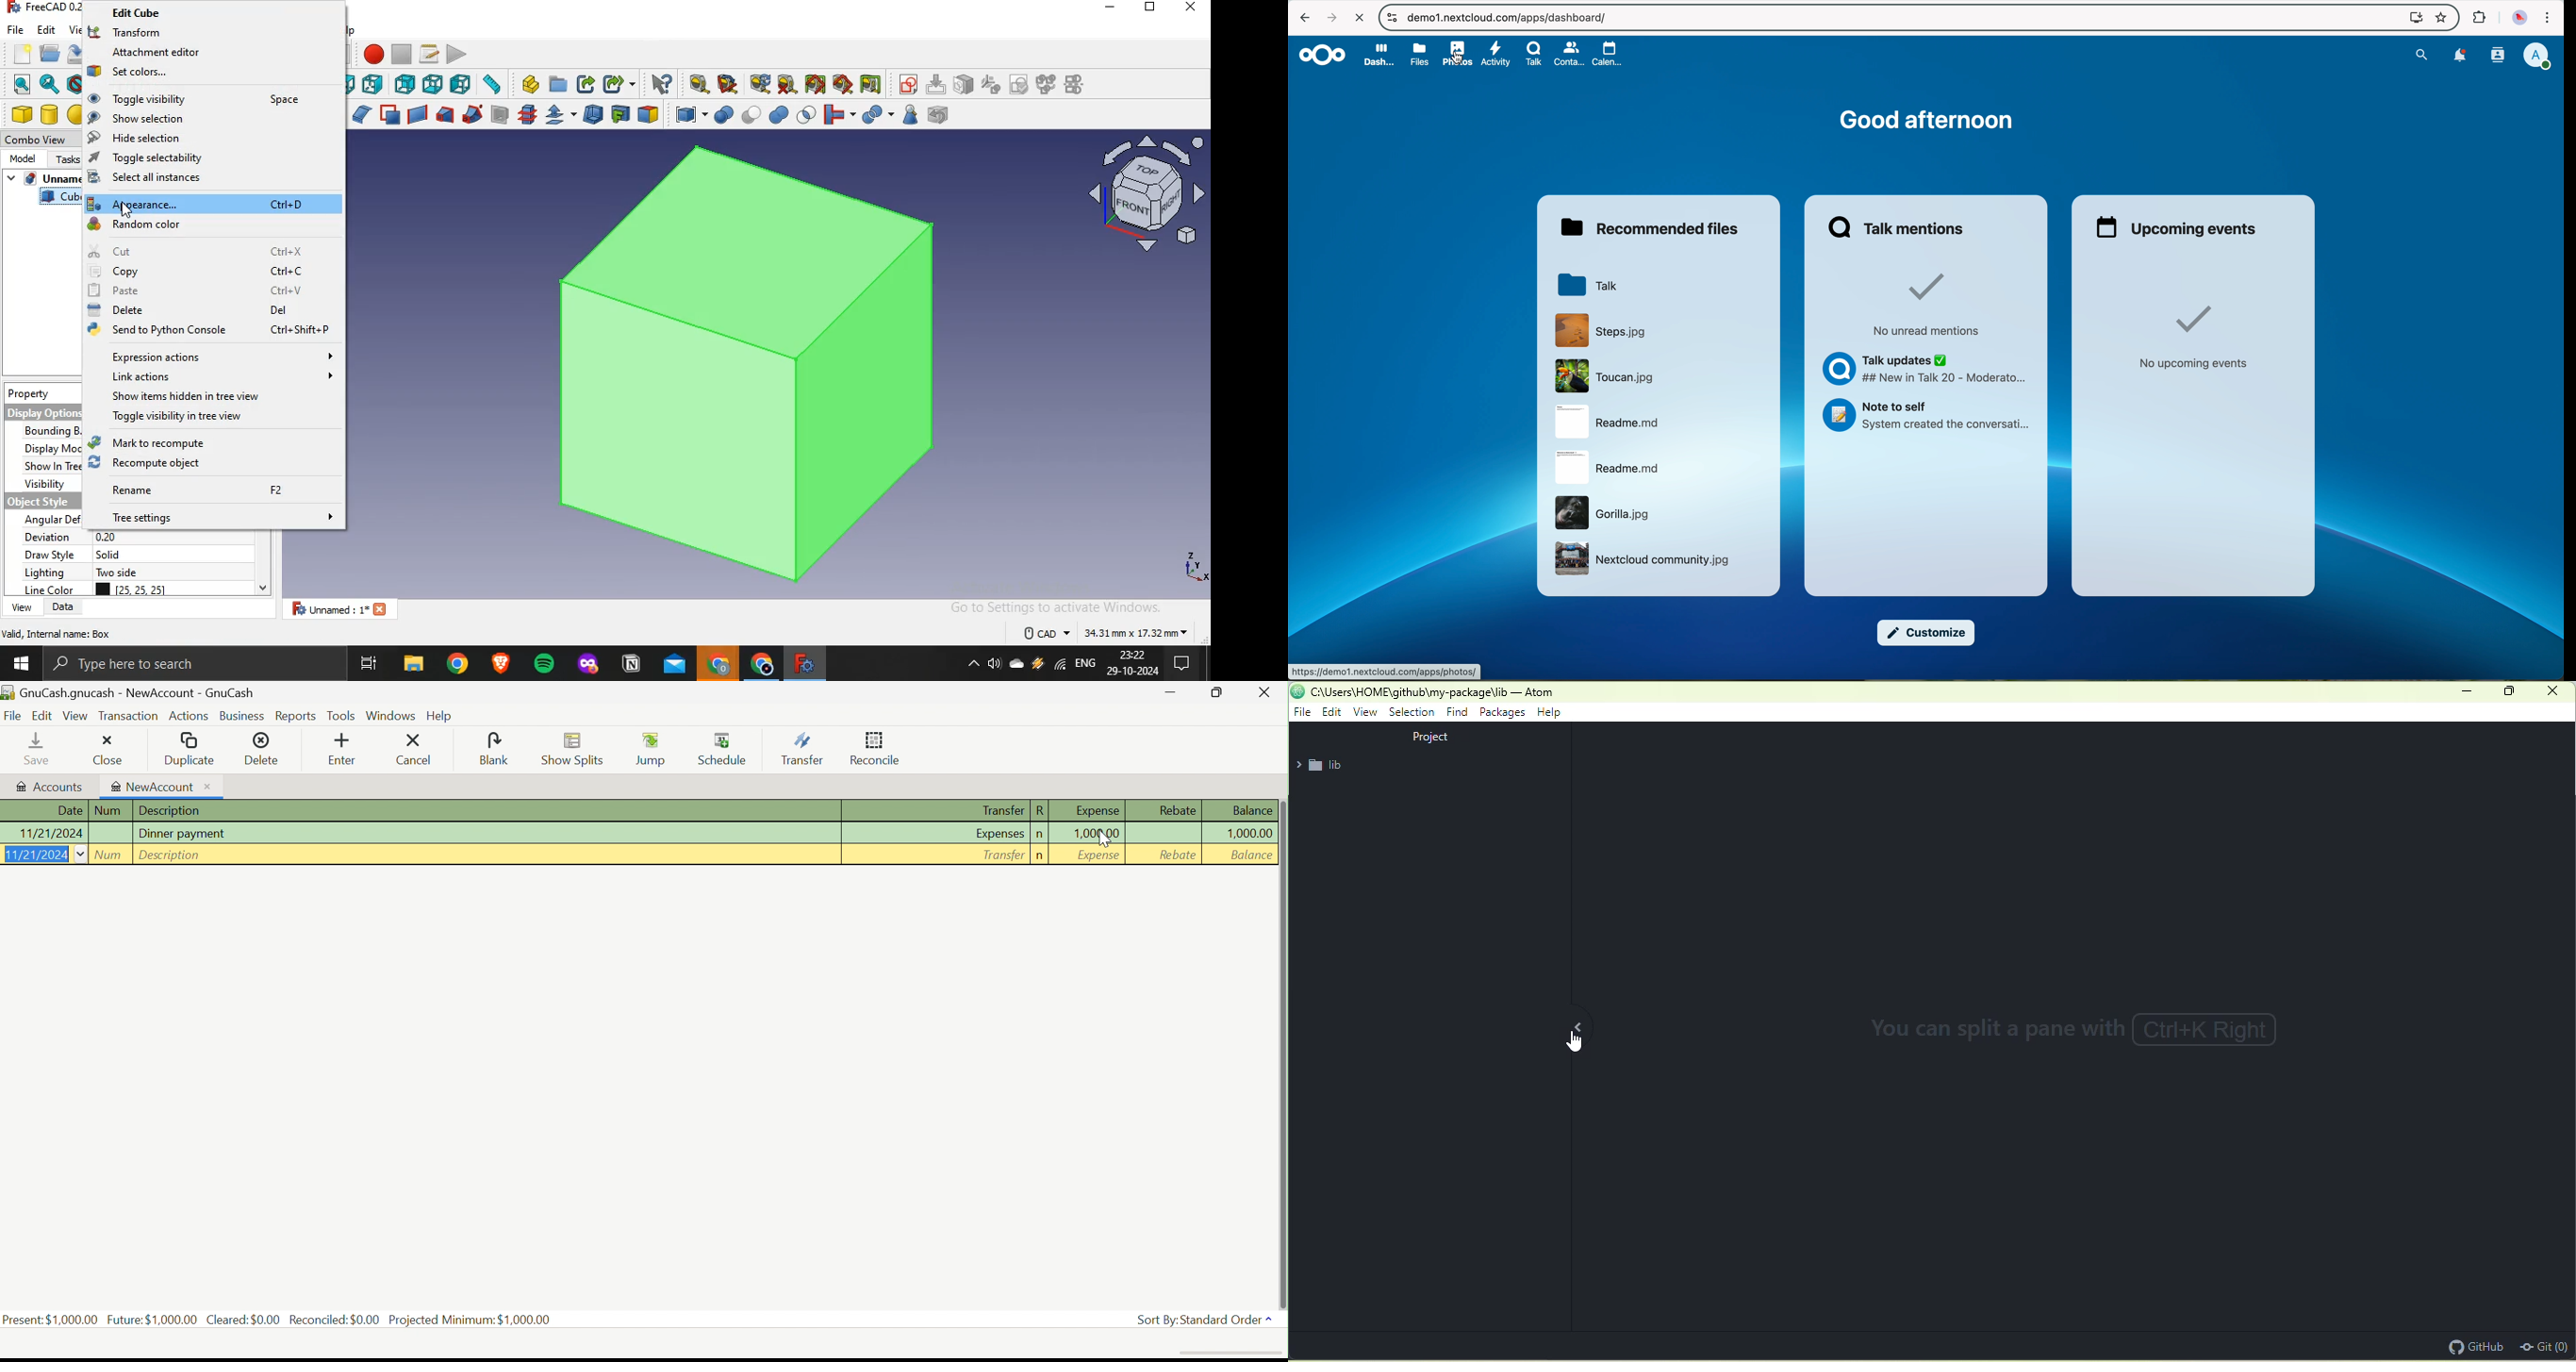 The image size is (2576, 1372). I want to click on readme file, so click(1607, 421).